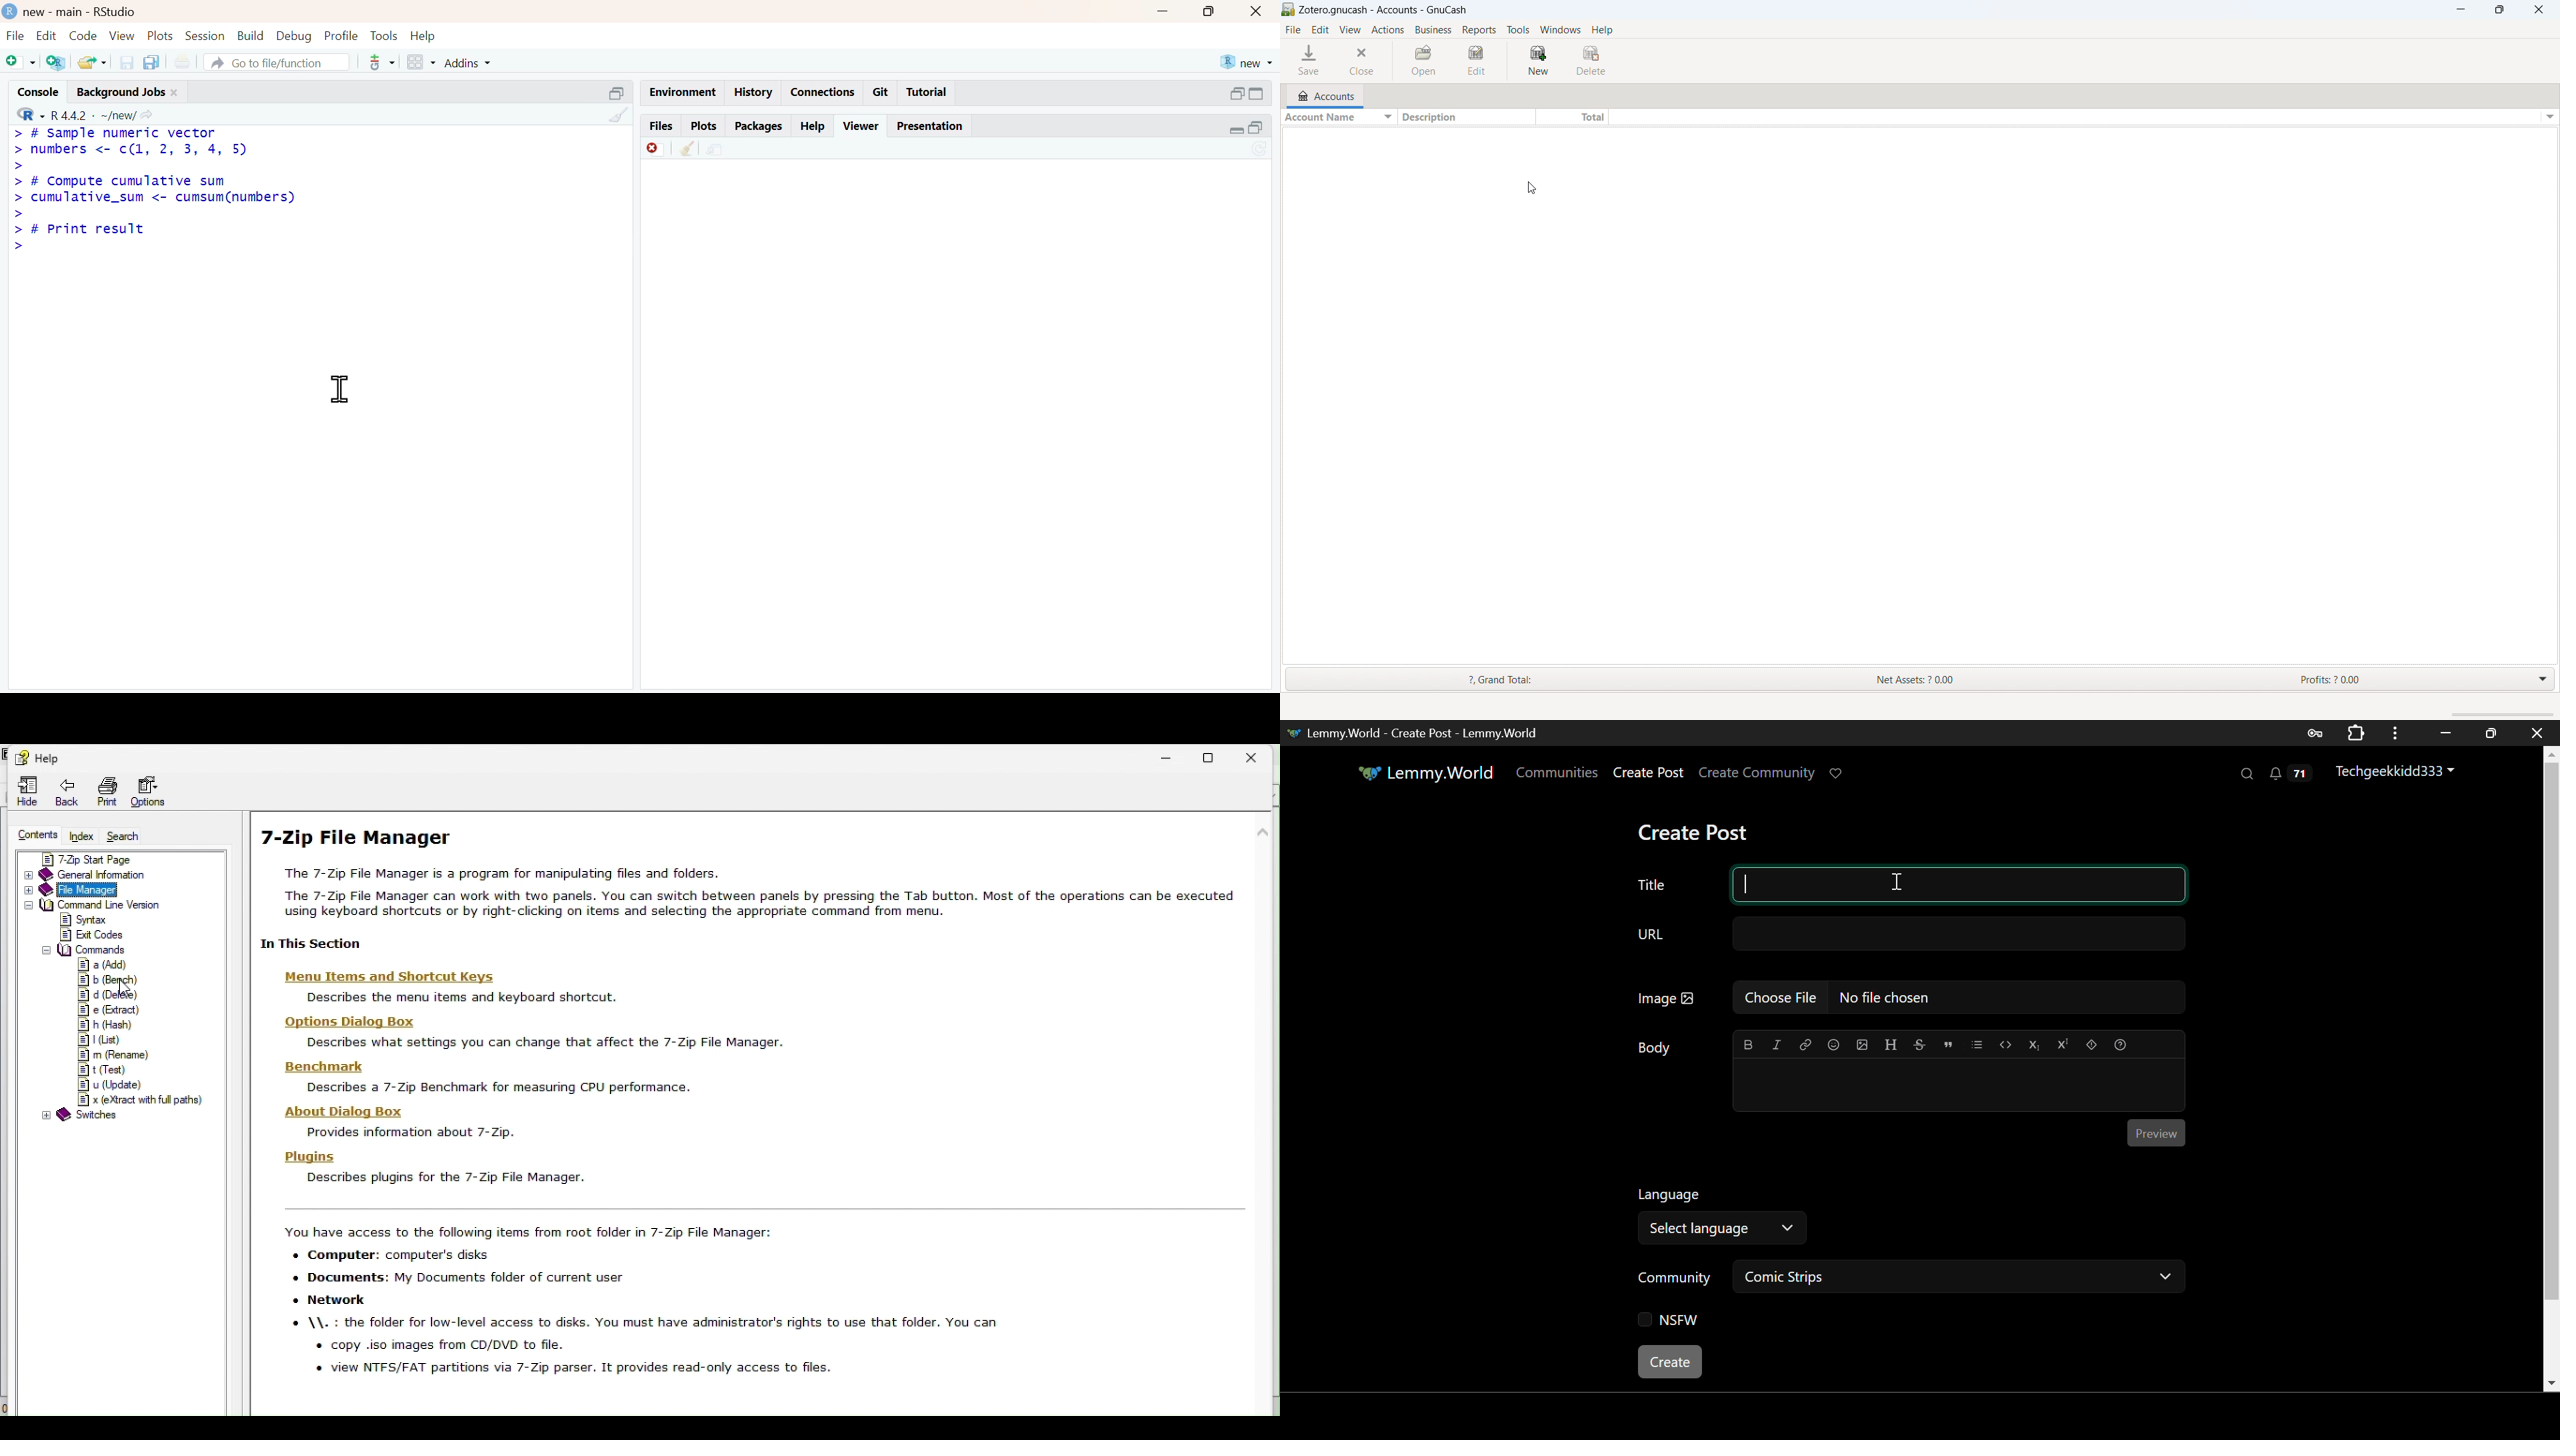  What do you see at coordinates (2247, 775) in the screenshot?
I see `Search` at bounding box center [2247, 775].